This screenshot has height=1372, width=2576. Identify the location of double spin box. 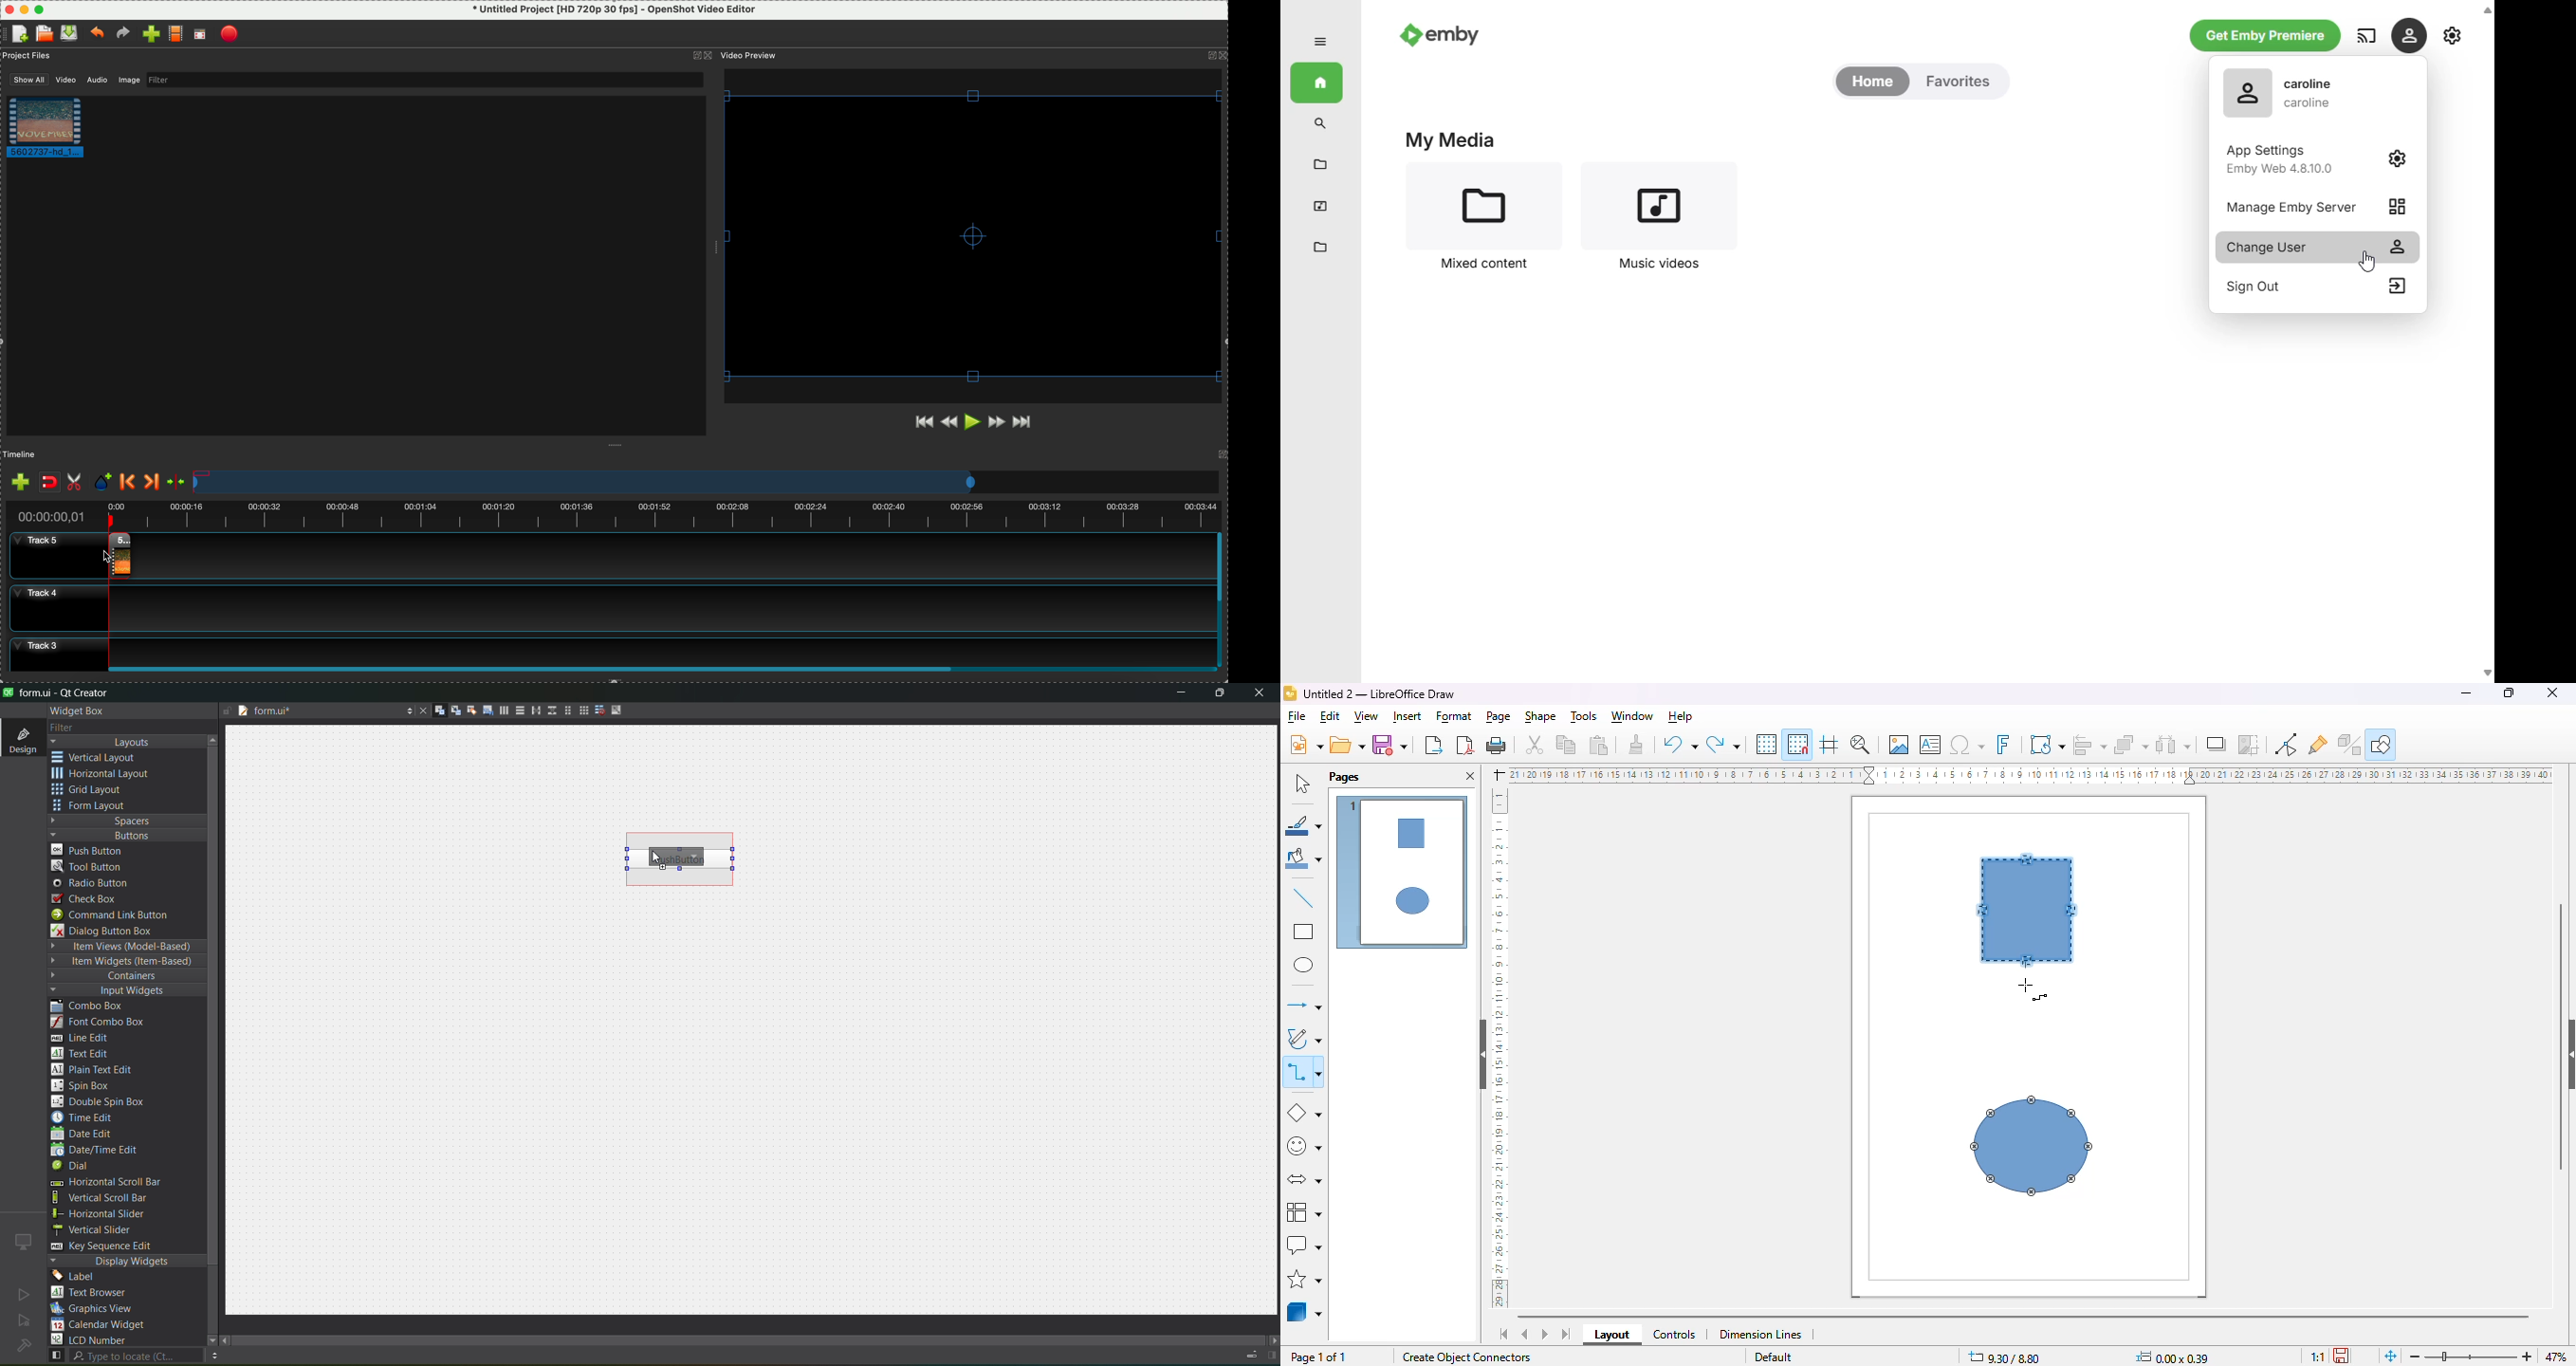
(107, 1102).